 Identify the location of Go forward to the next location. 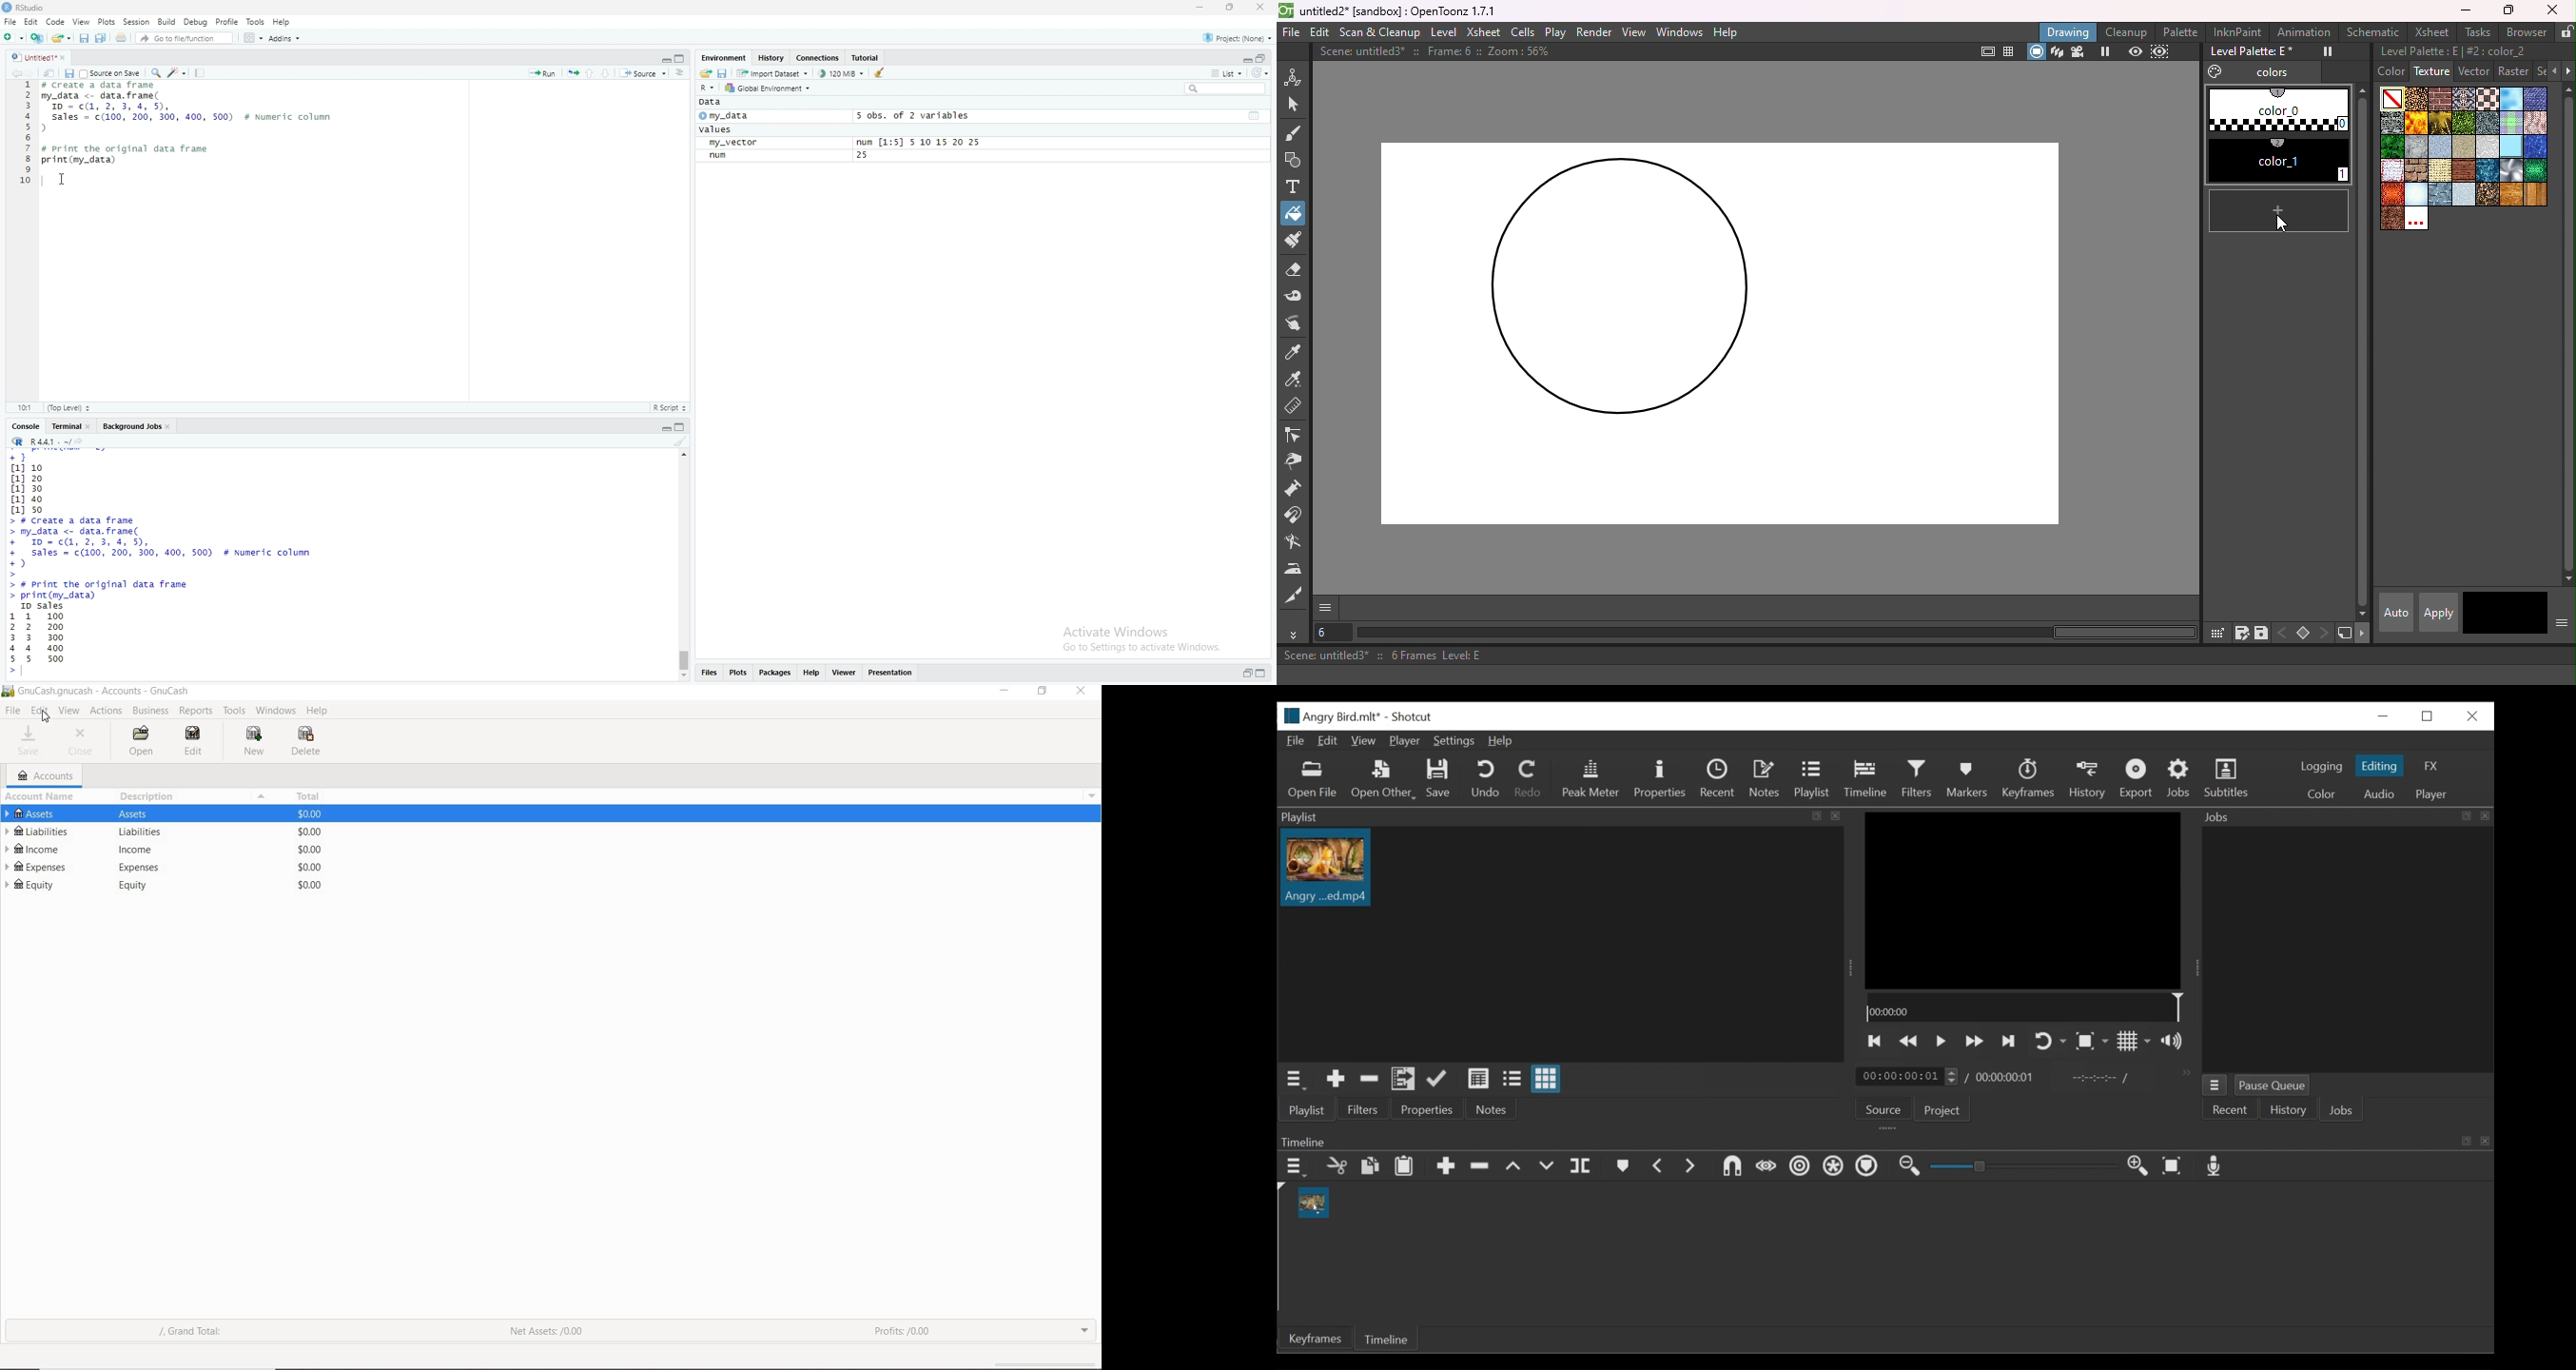
(32, 74).